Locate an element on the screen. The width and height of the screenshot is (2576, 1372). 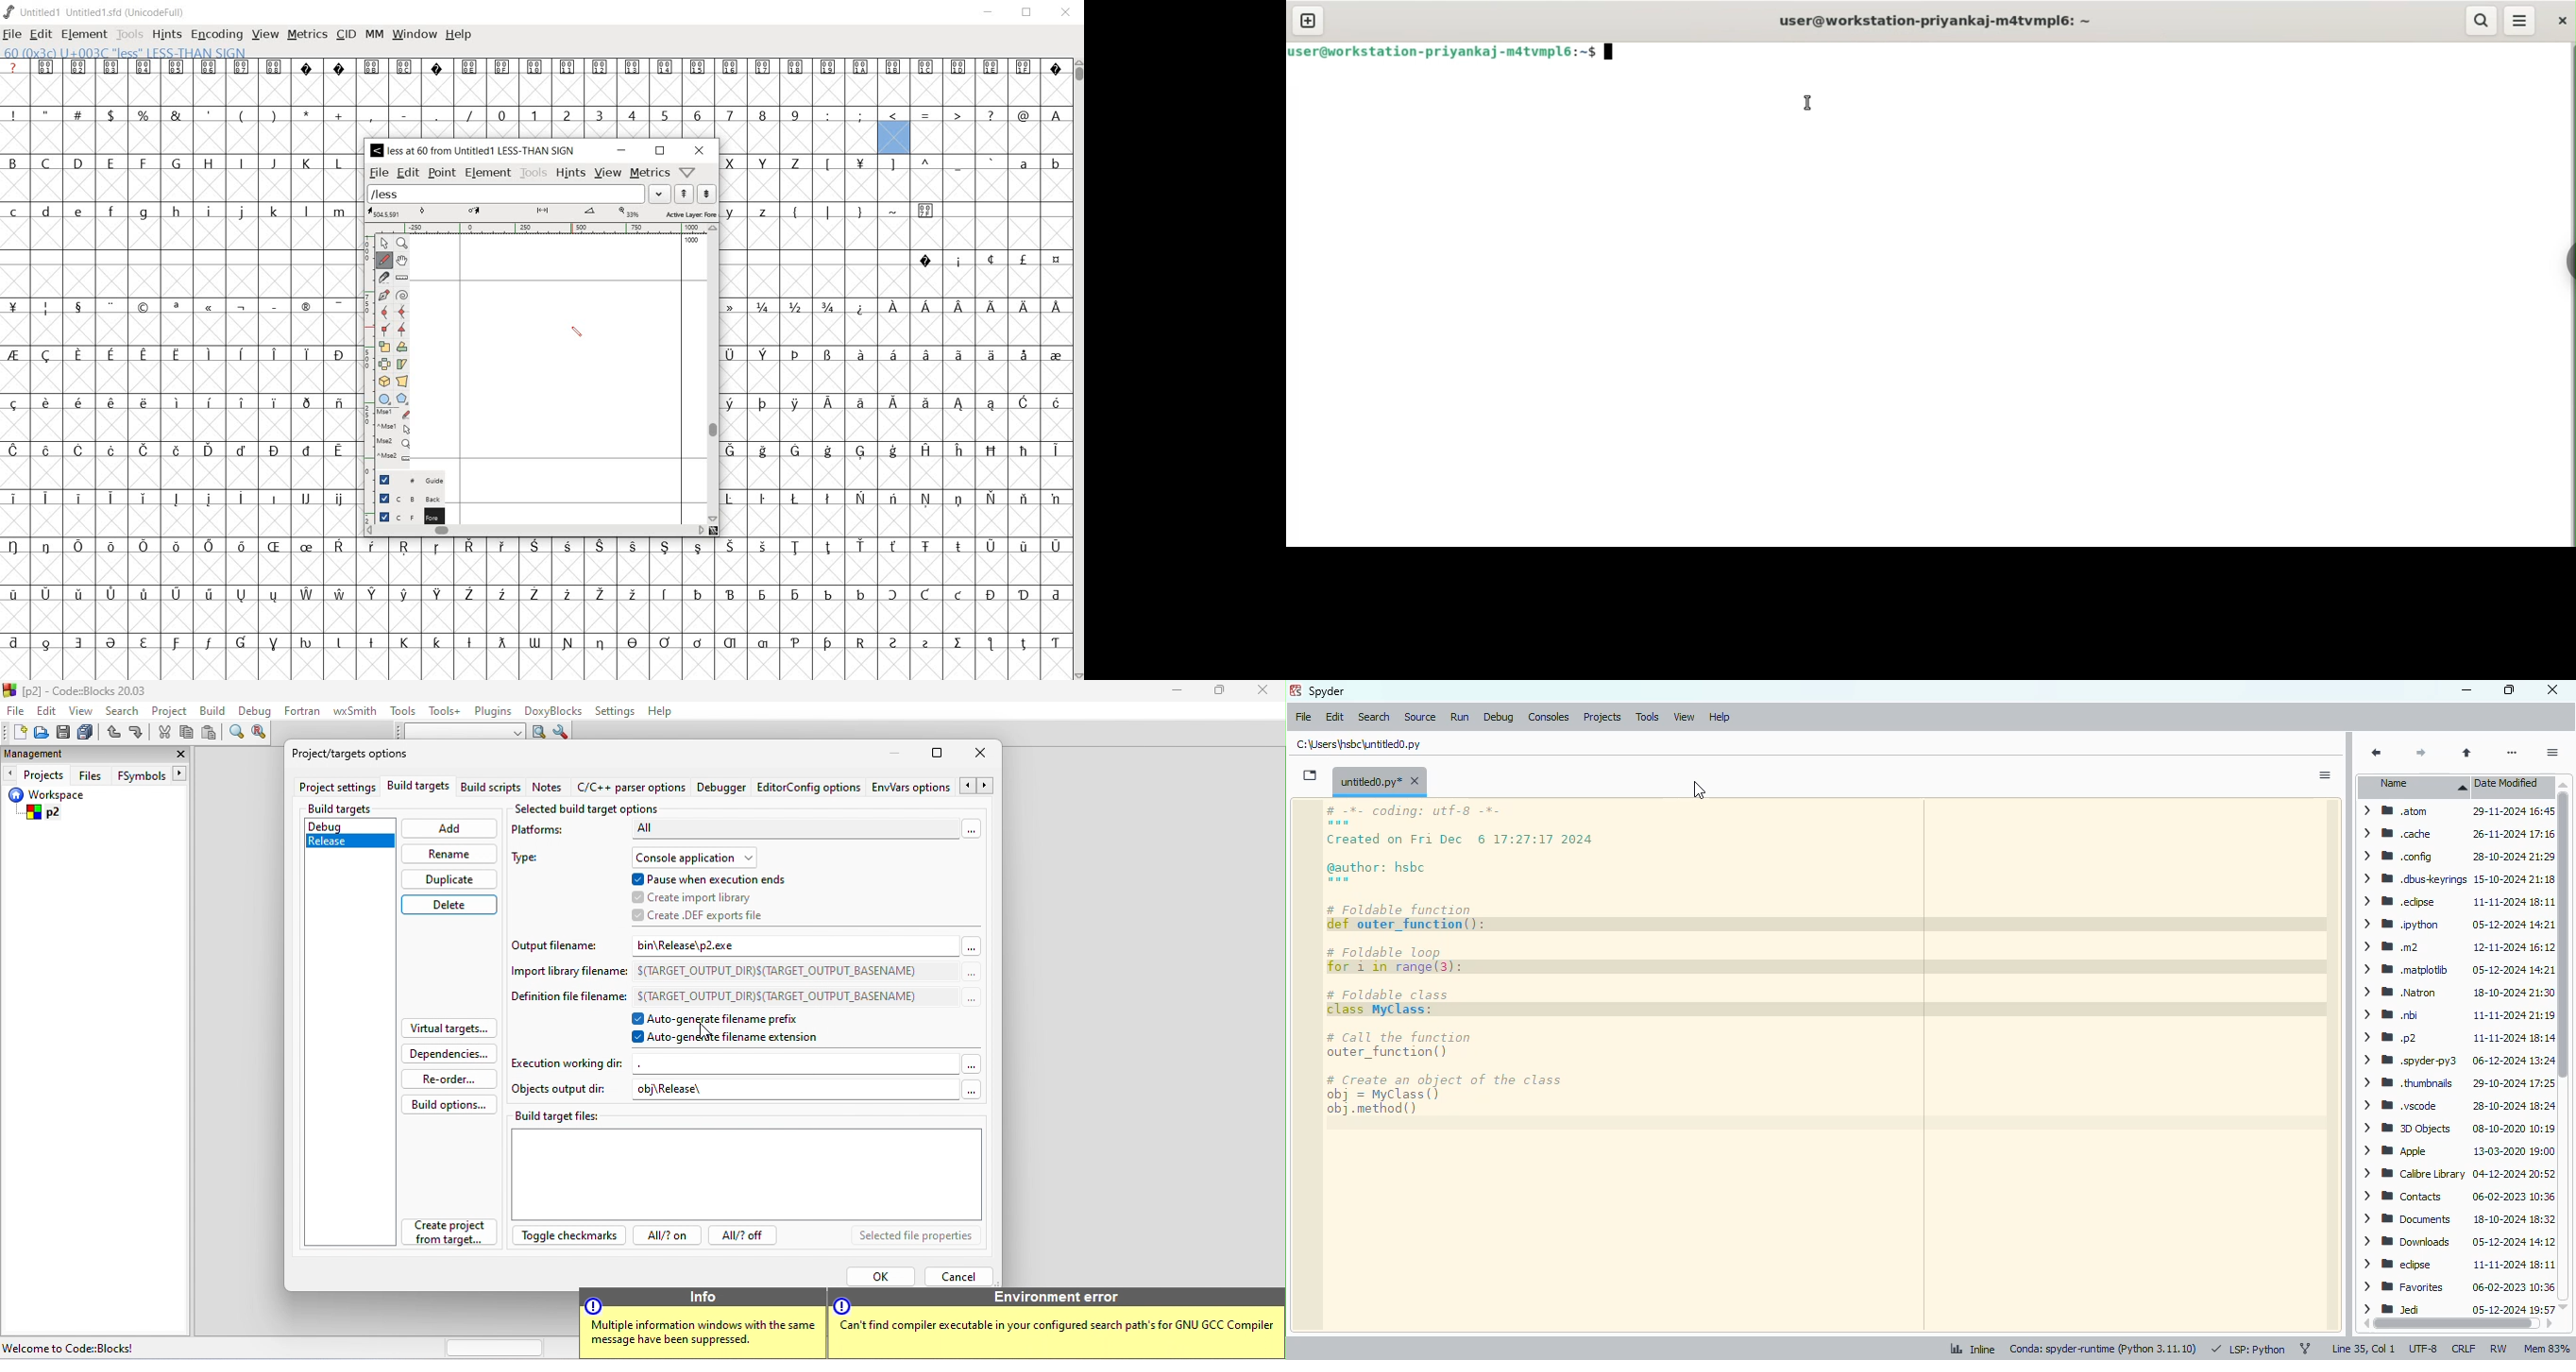
options is located at coordinates (2325, 775).